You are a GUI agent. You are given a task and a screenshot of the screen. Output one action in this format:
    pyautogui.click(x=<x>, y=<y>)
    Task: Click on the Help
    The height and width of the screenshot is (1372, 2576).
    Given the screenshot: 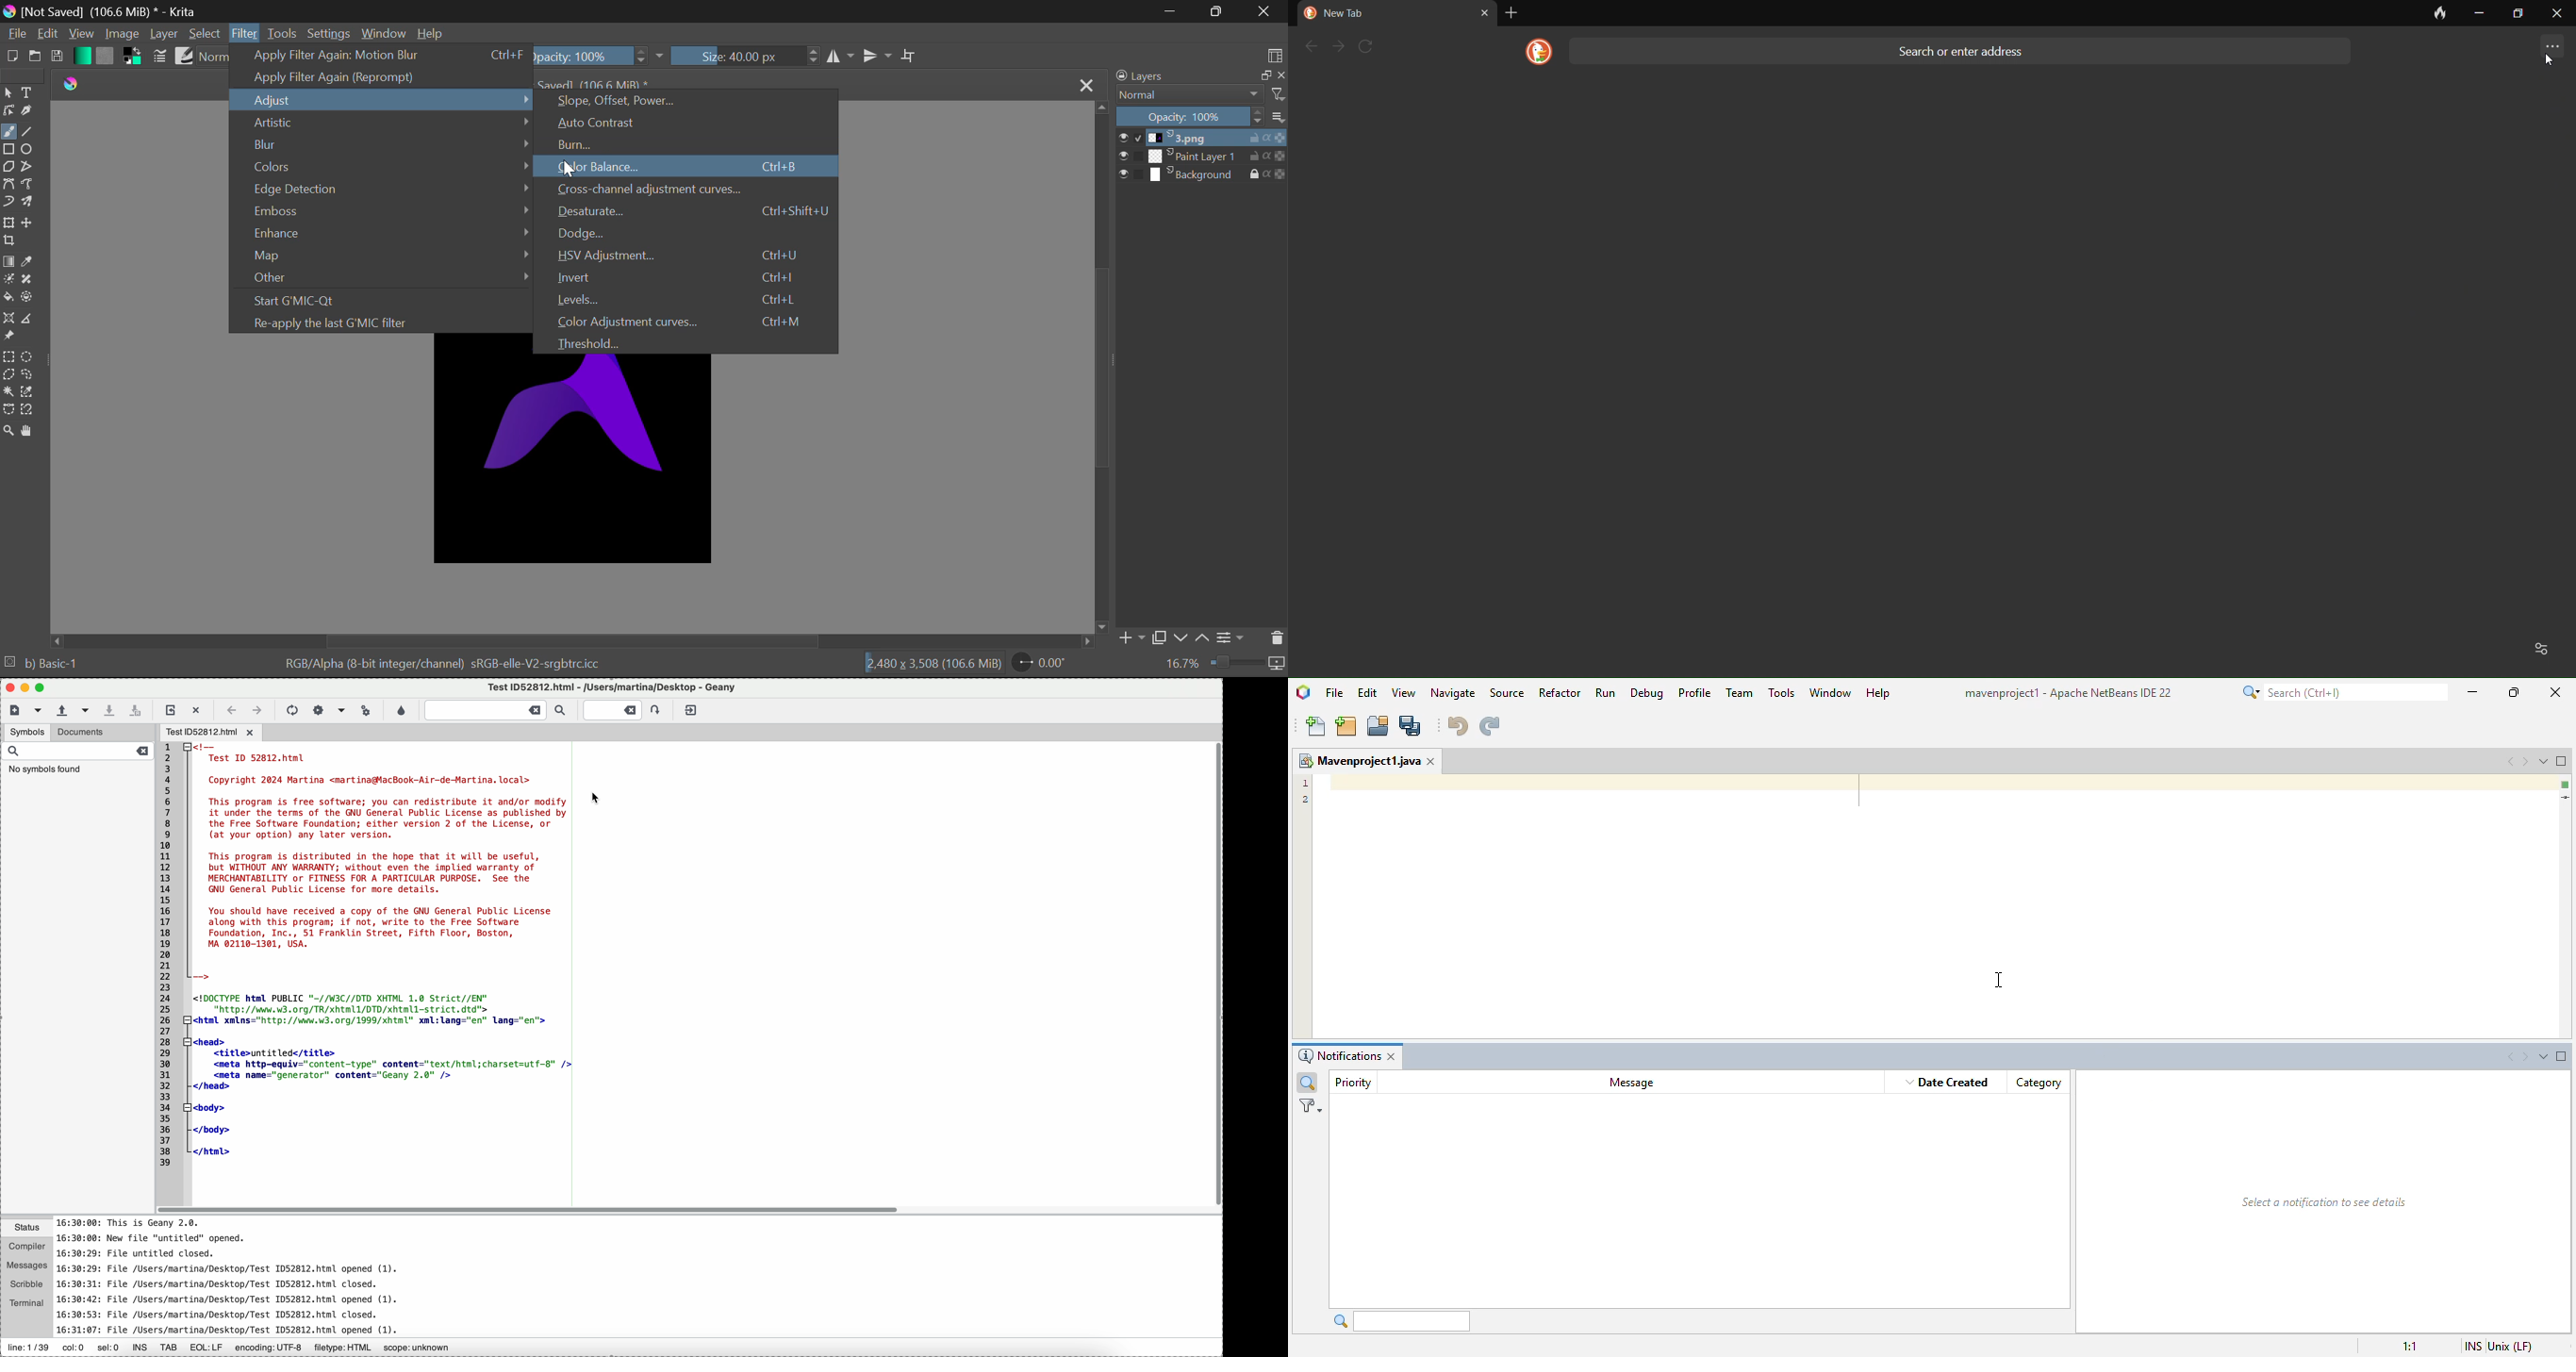 What is the action you would take?
    pyautogui.click(x=430, y=33)
    